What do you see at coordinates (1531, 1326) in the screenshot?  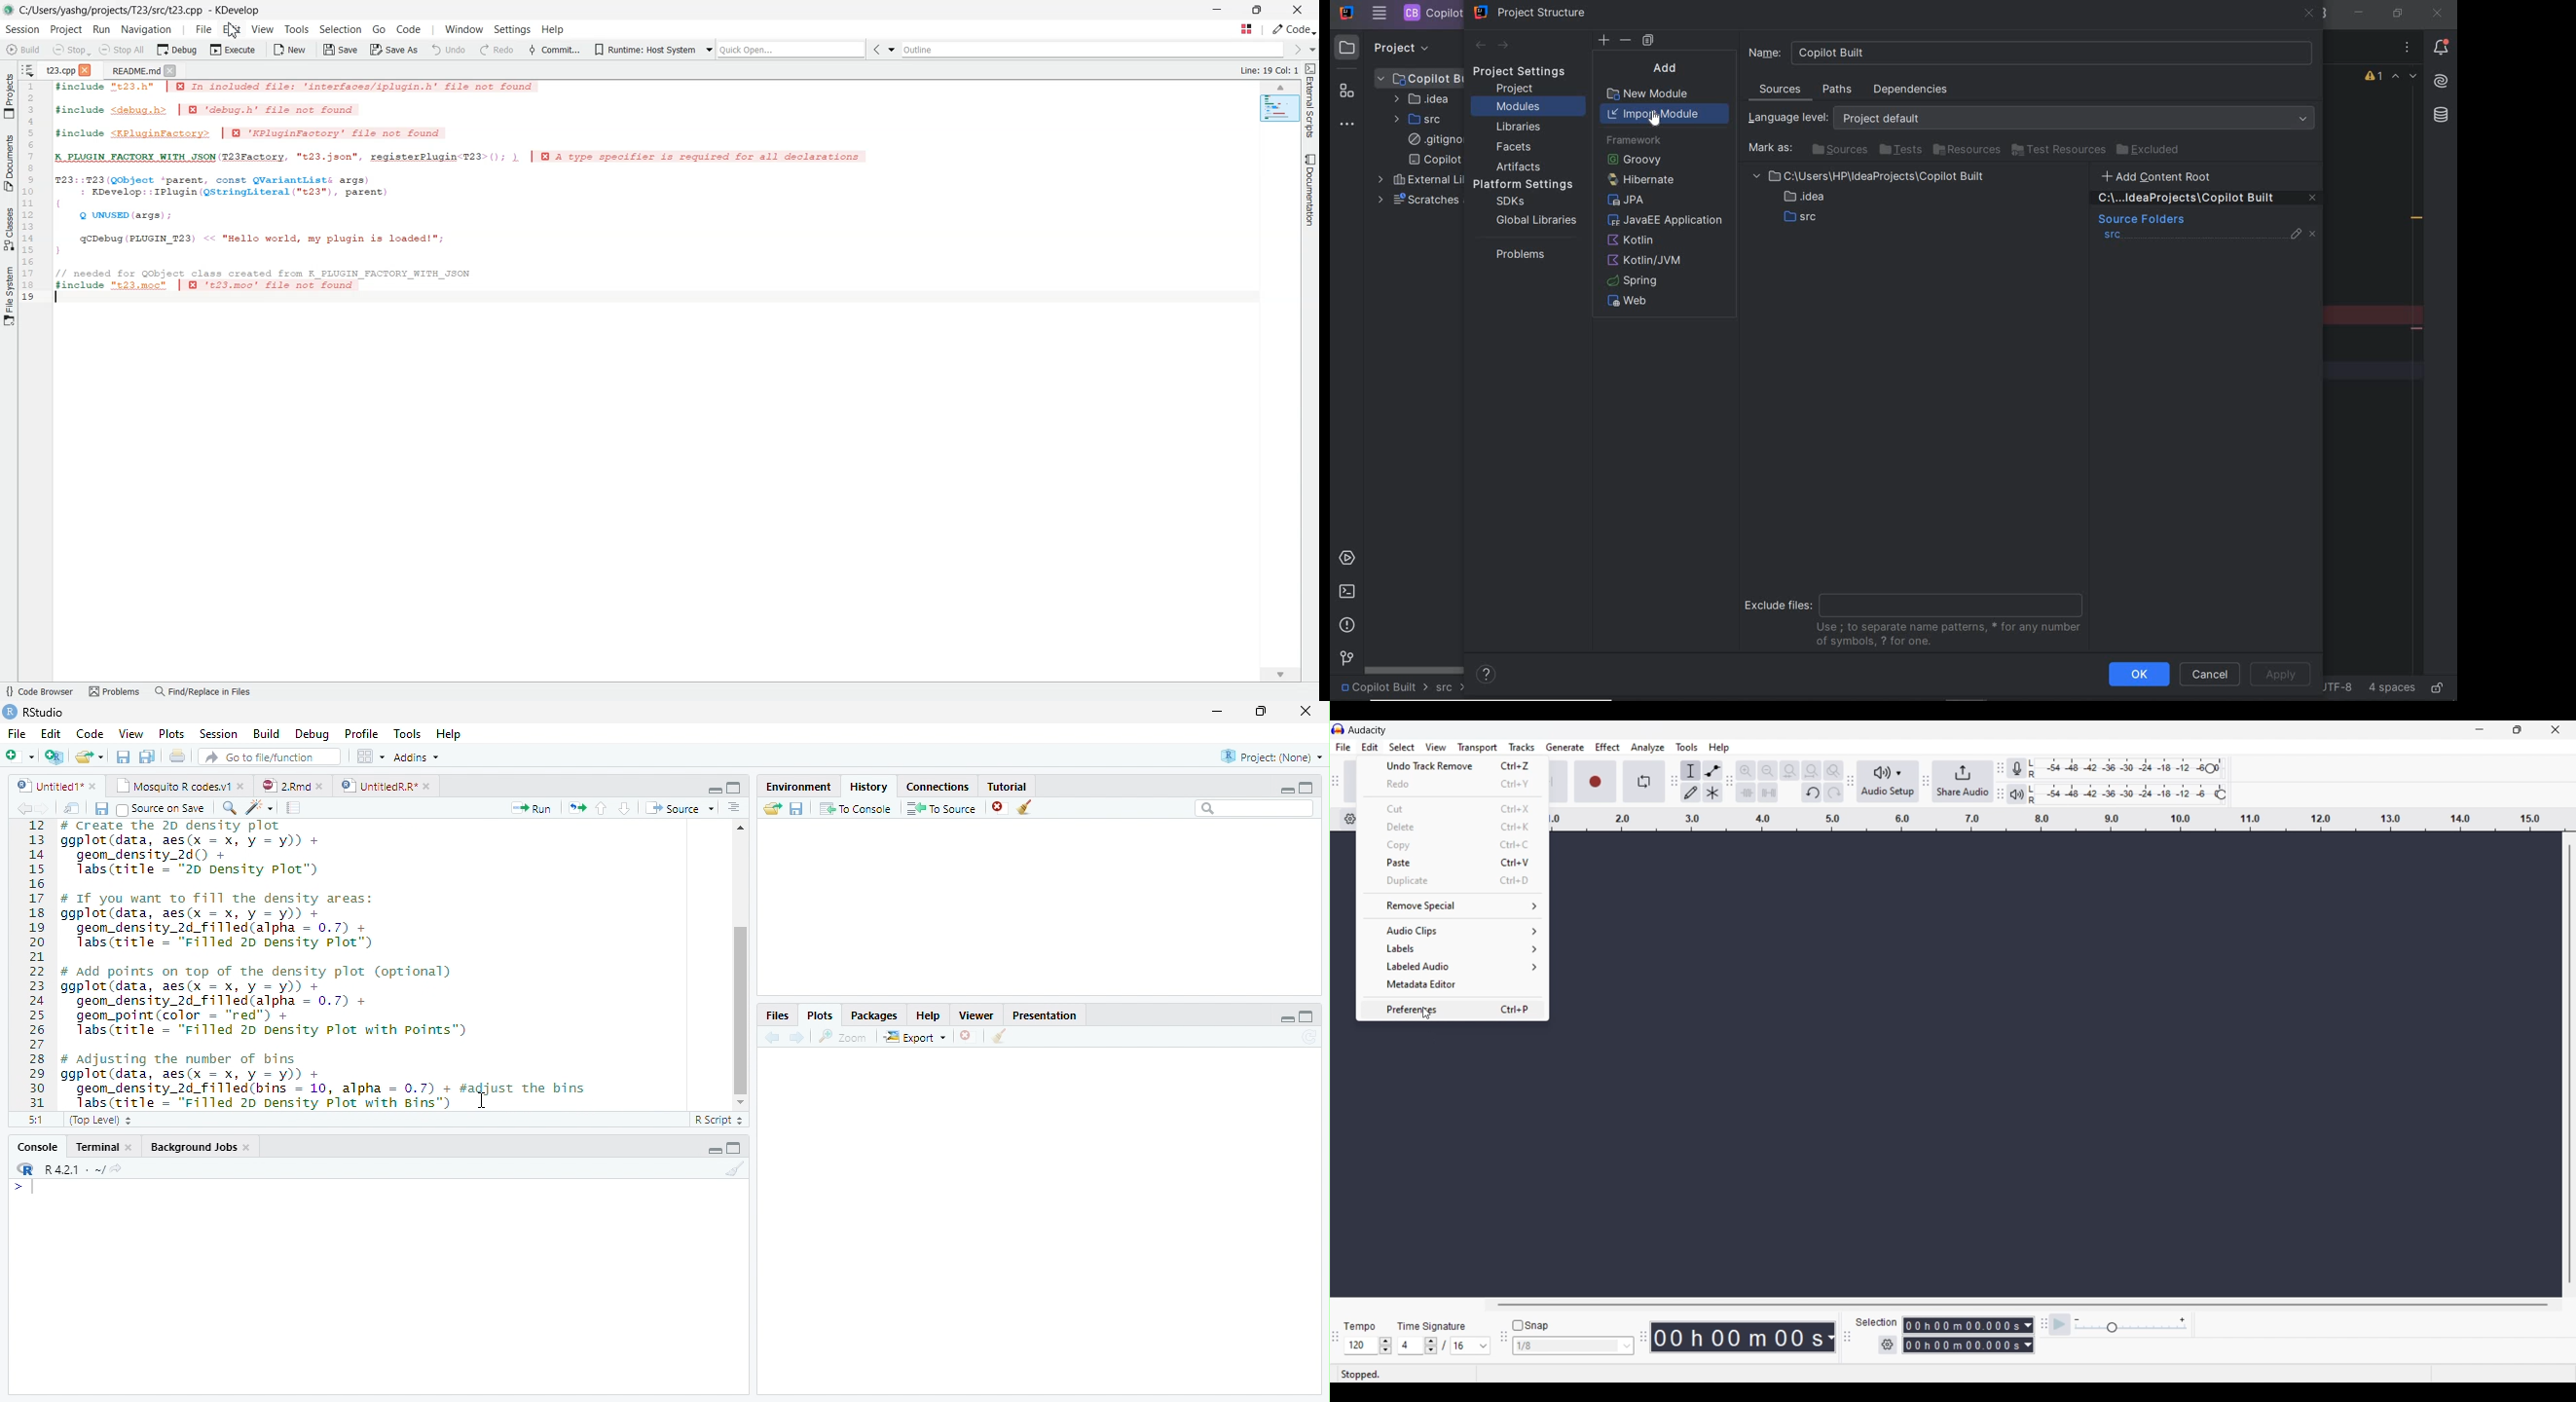 I see `Snap toggle` at bounding box center [1531, 1326].